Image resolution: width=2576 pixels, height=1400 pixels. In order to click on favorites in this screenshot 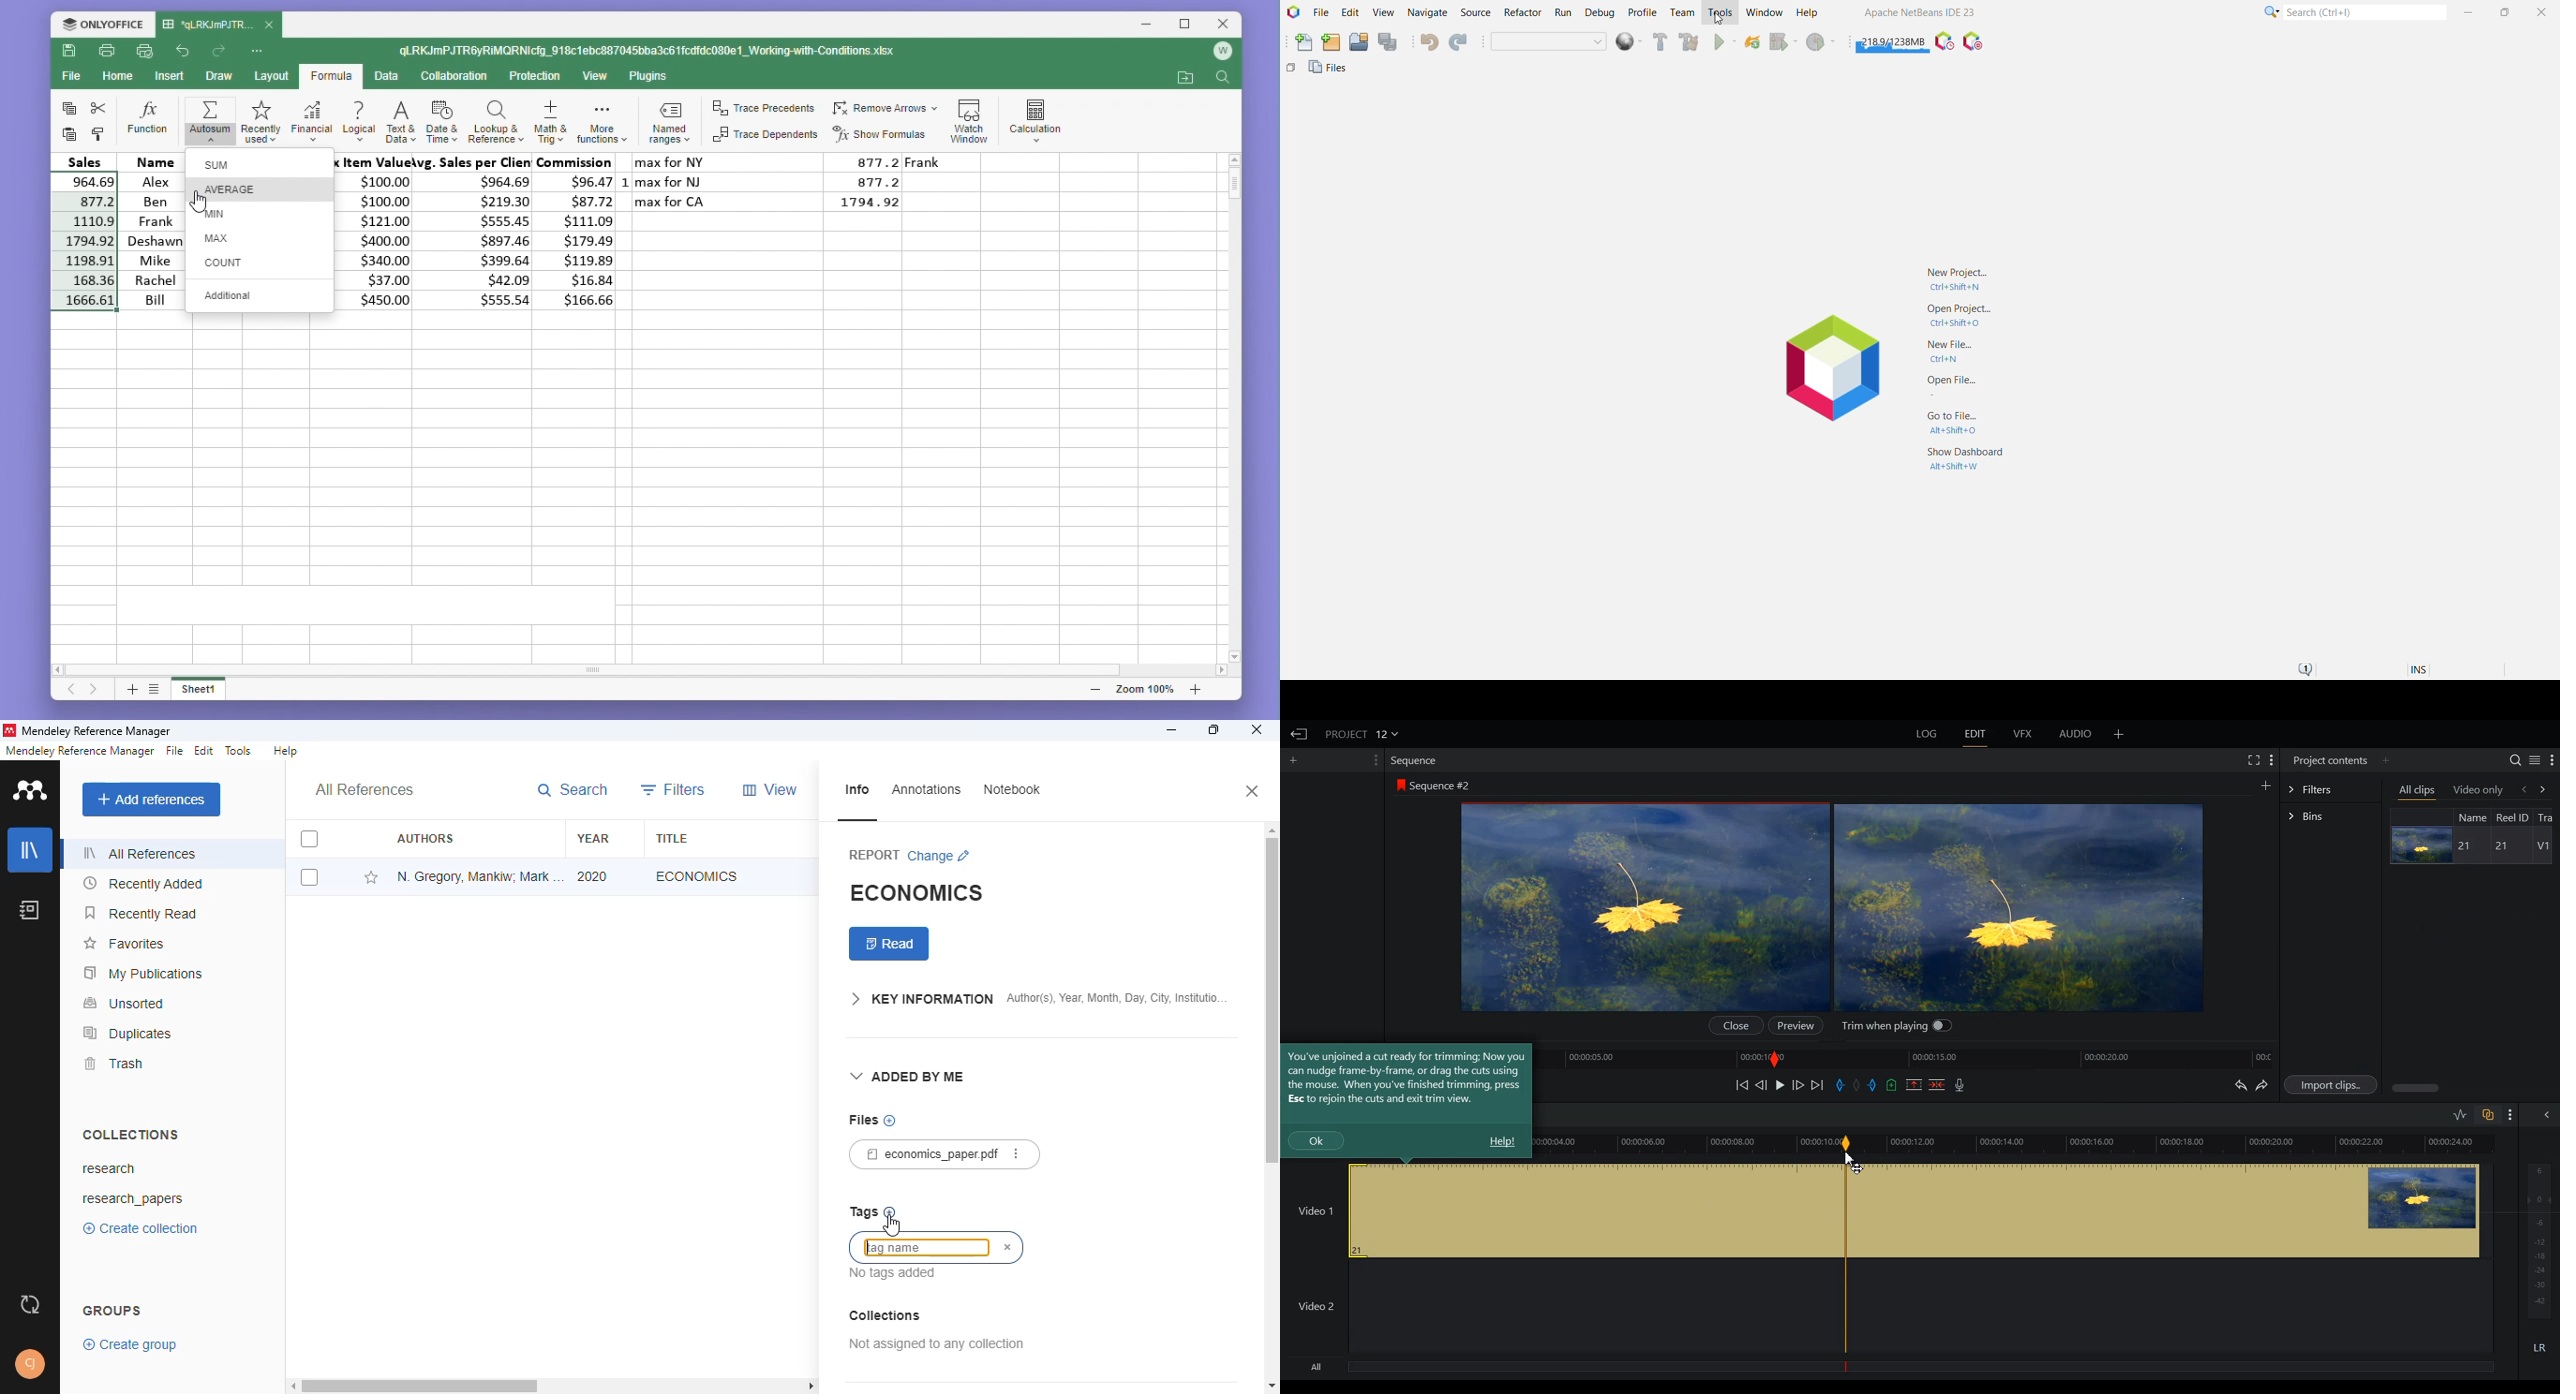, I will do `click(123, 945)`.